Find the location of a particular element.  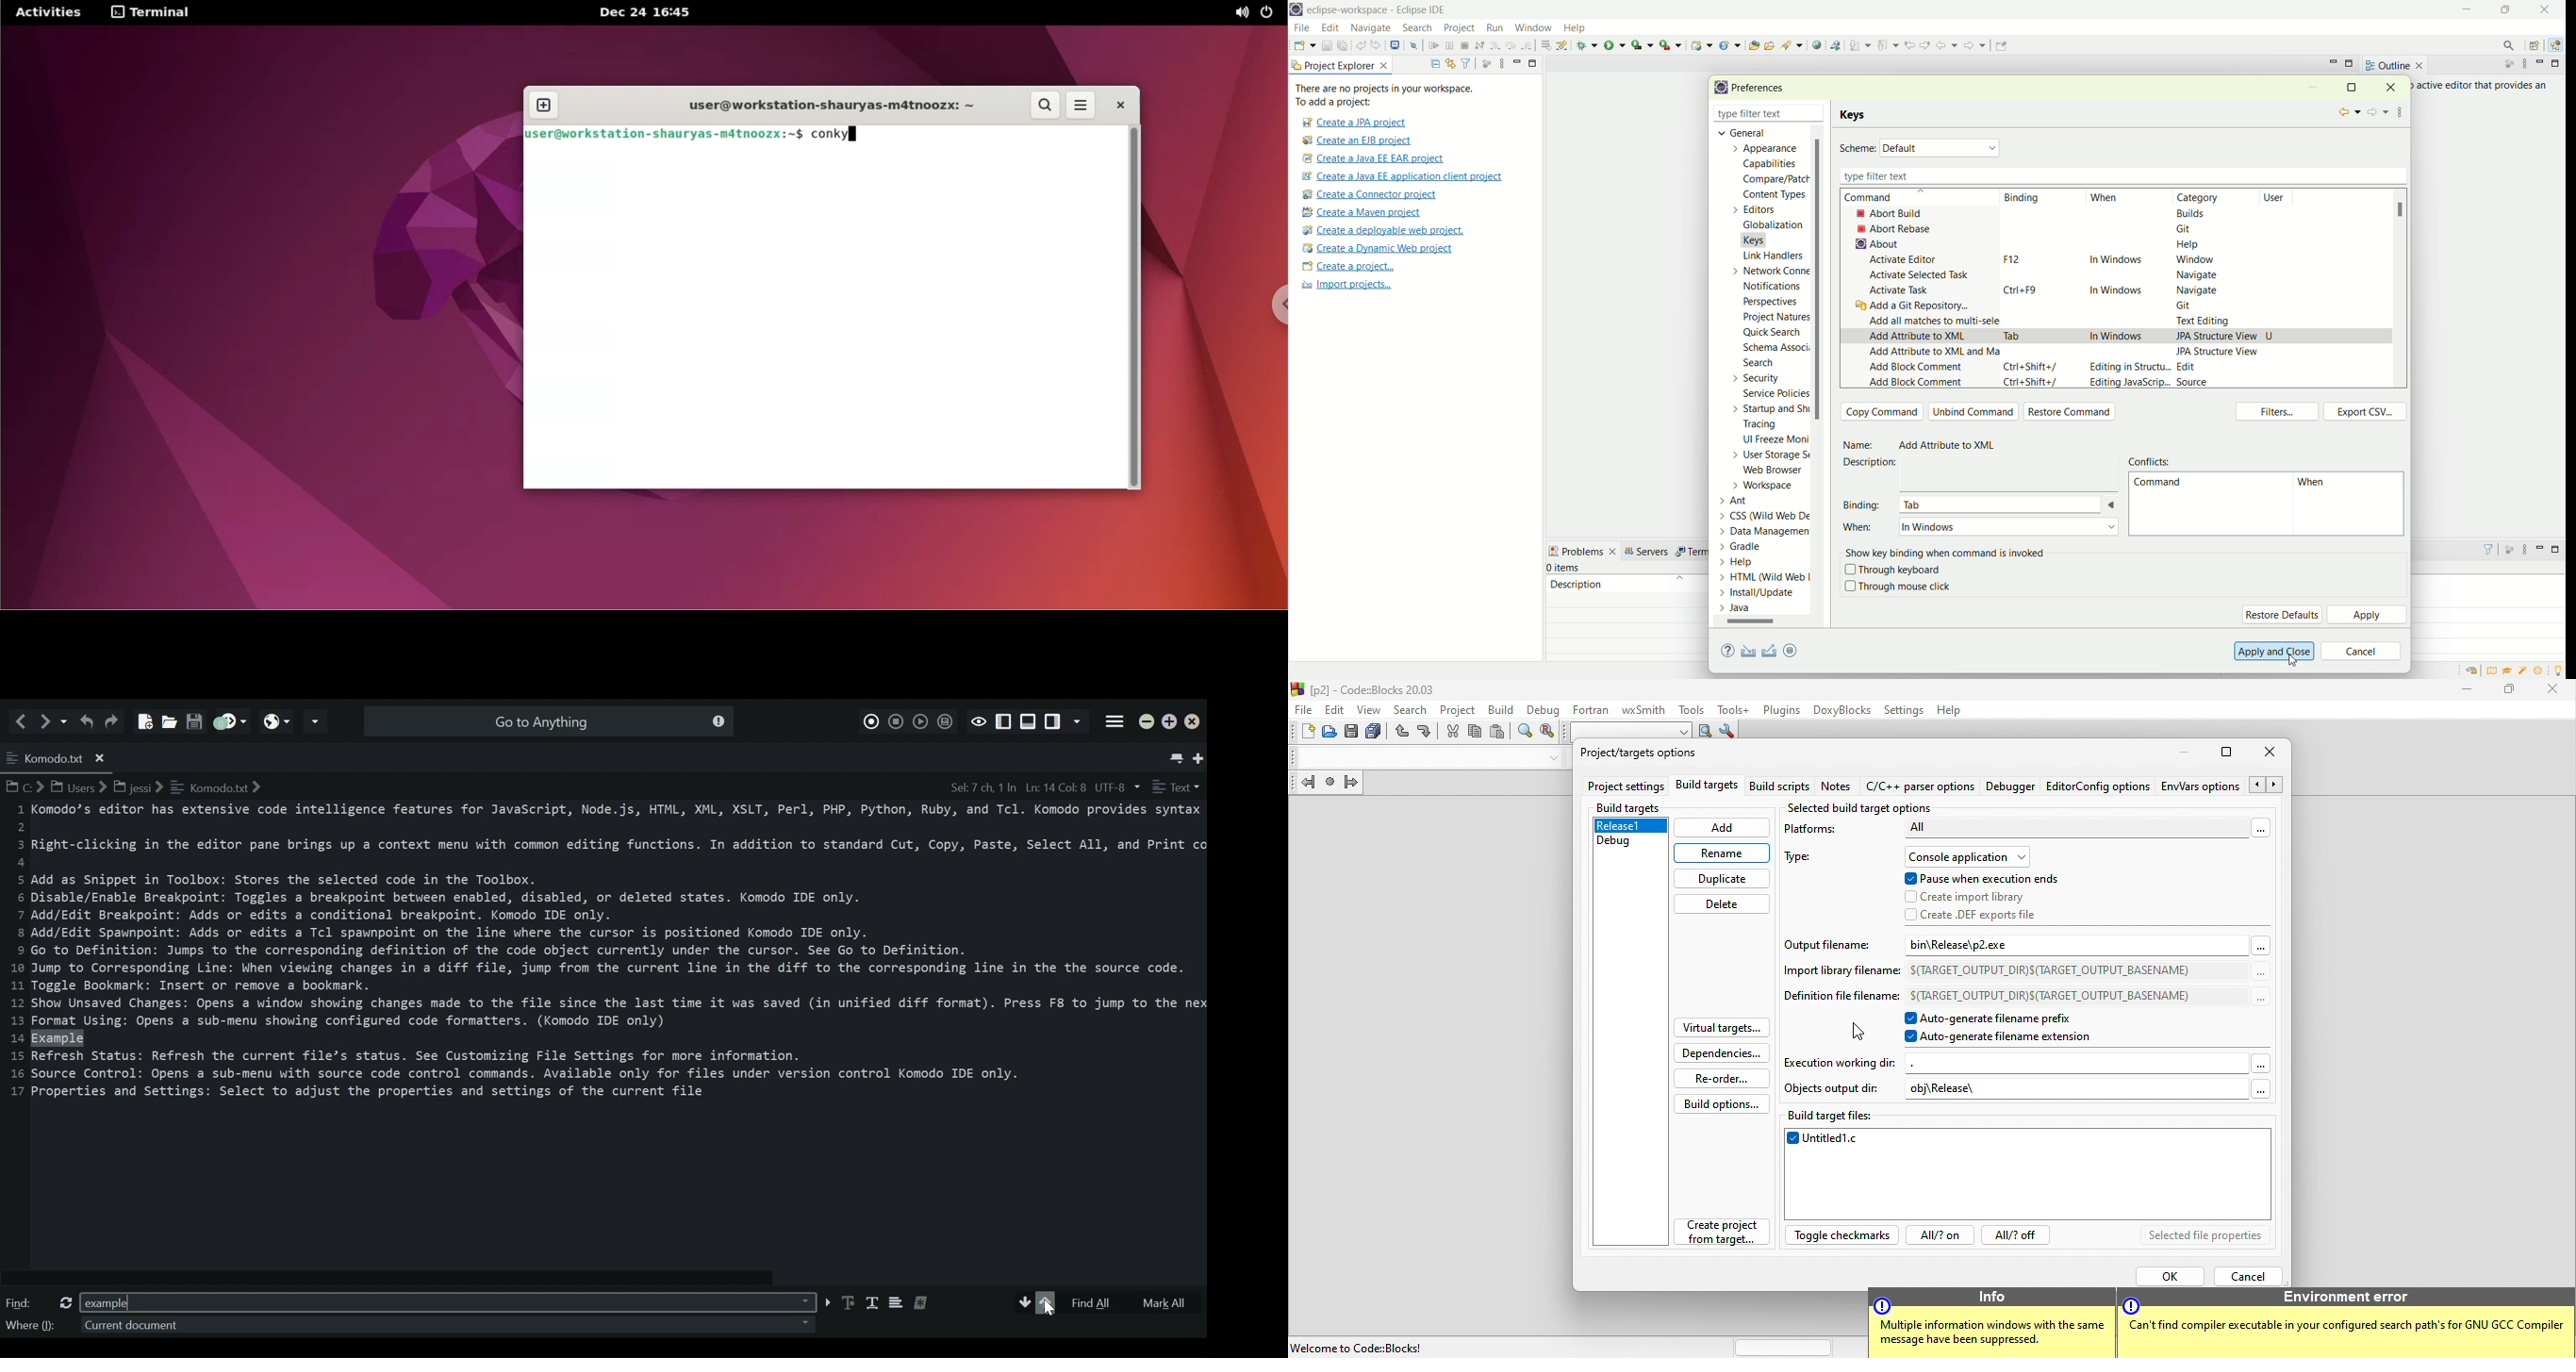

env\ars option is located at coordinates (2200, 786).